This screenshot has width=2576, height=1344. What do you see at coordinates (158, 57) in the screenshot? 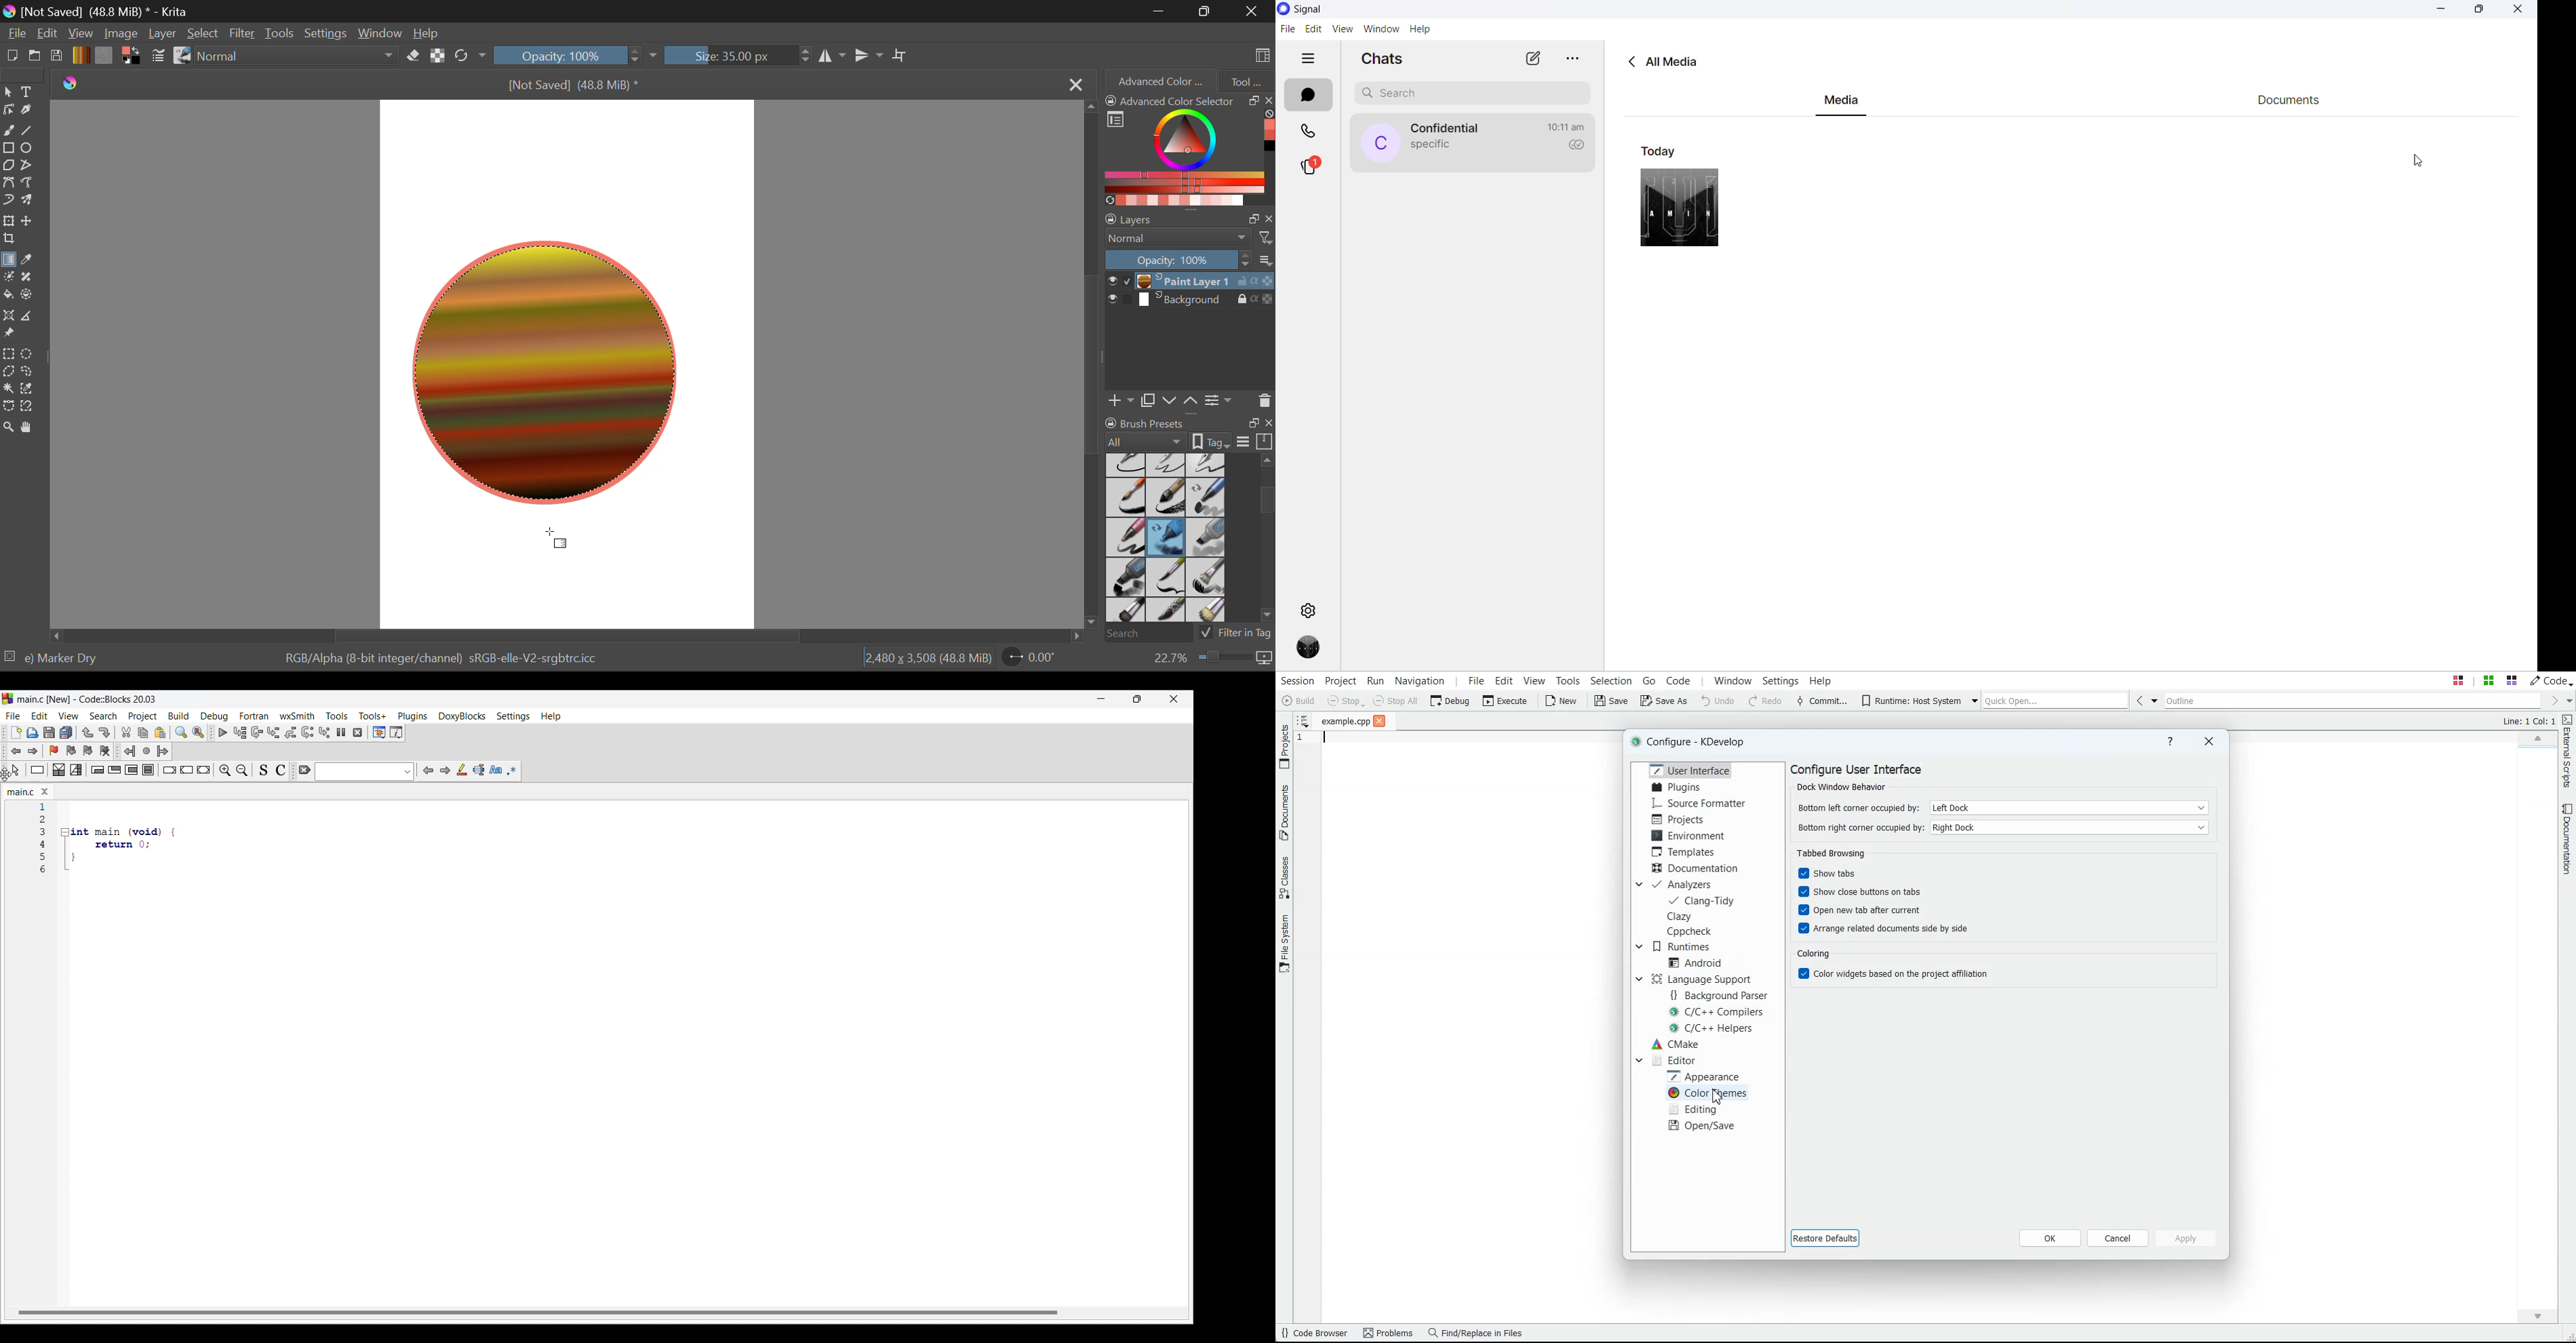
I see `Brush Settings` at bounding box center [158, 57].